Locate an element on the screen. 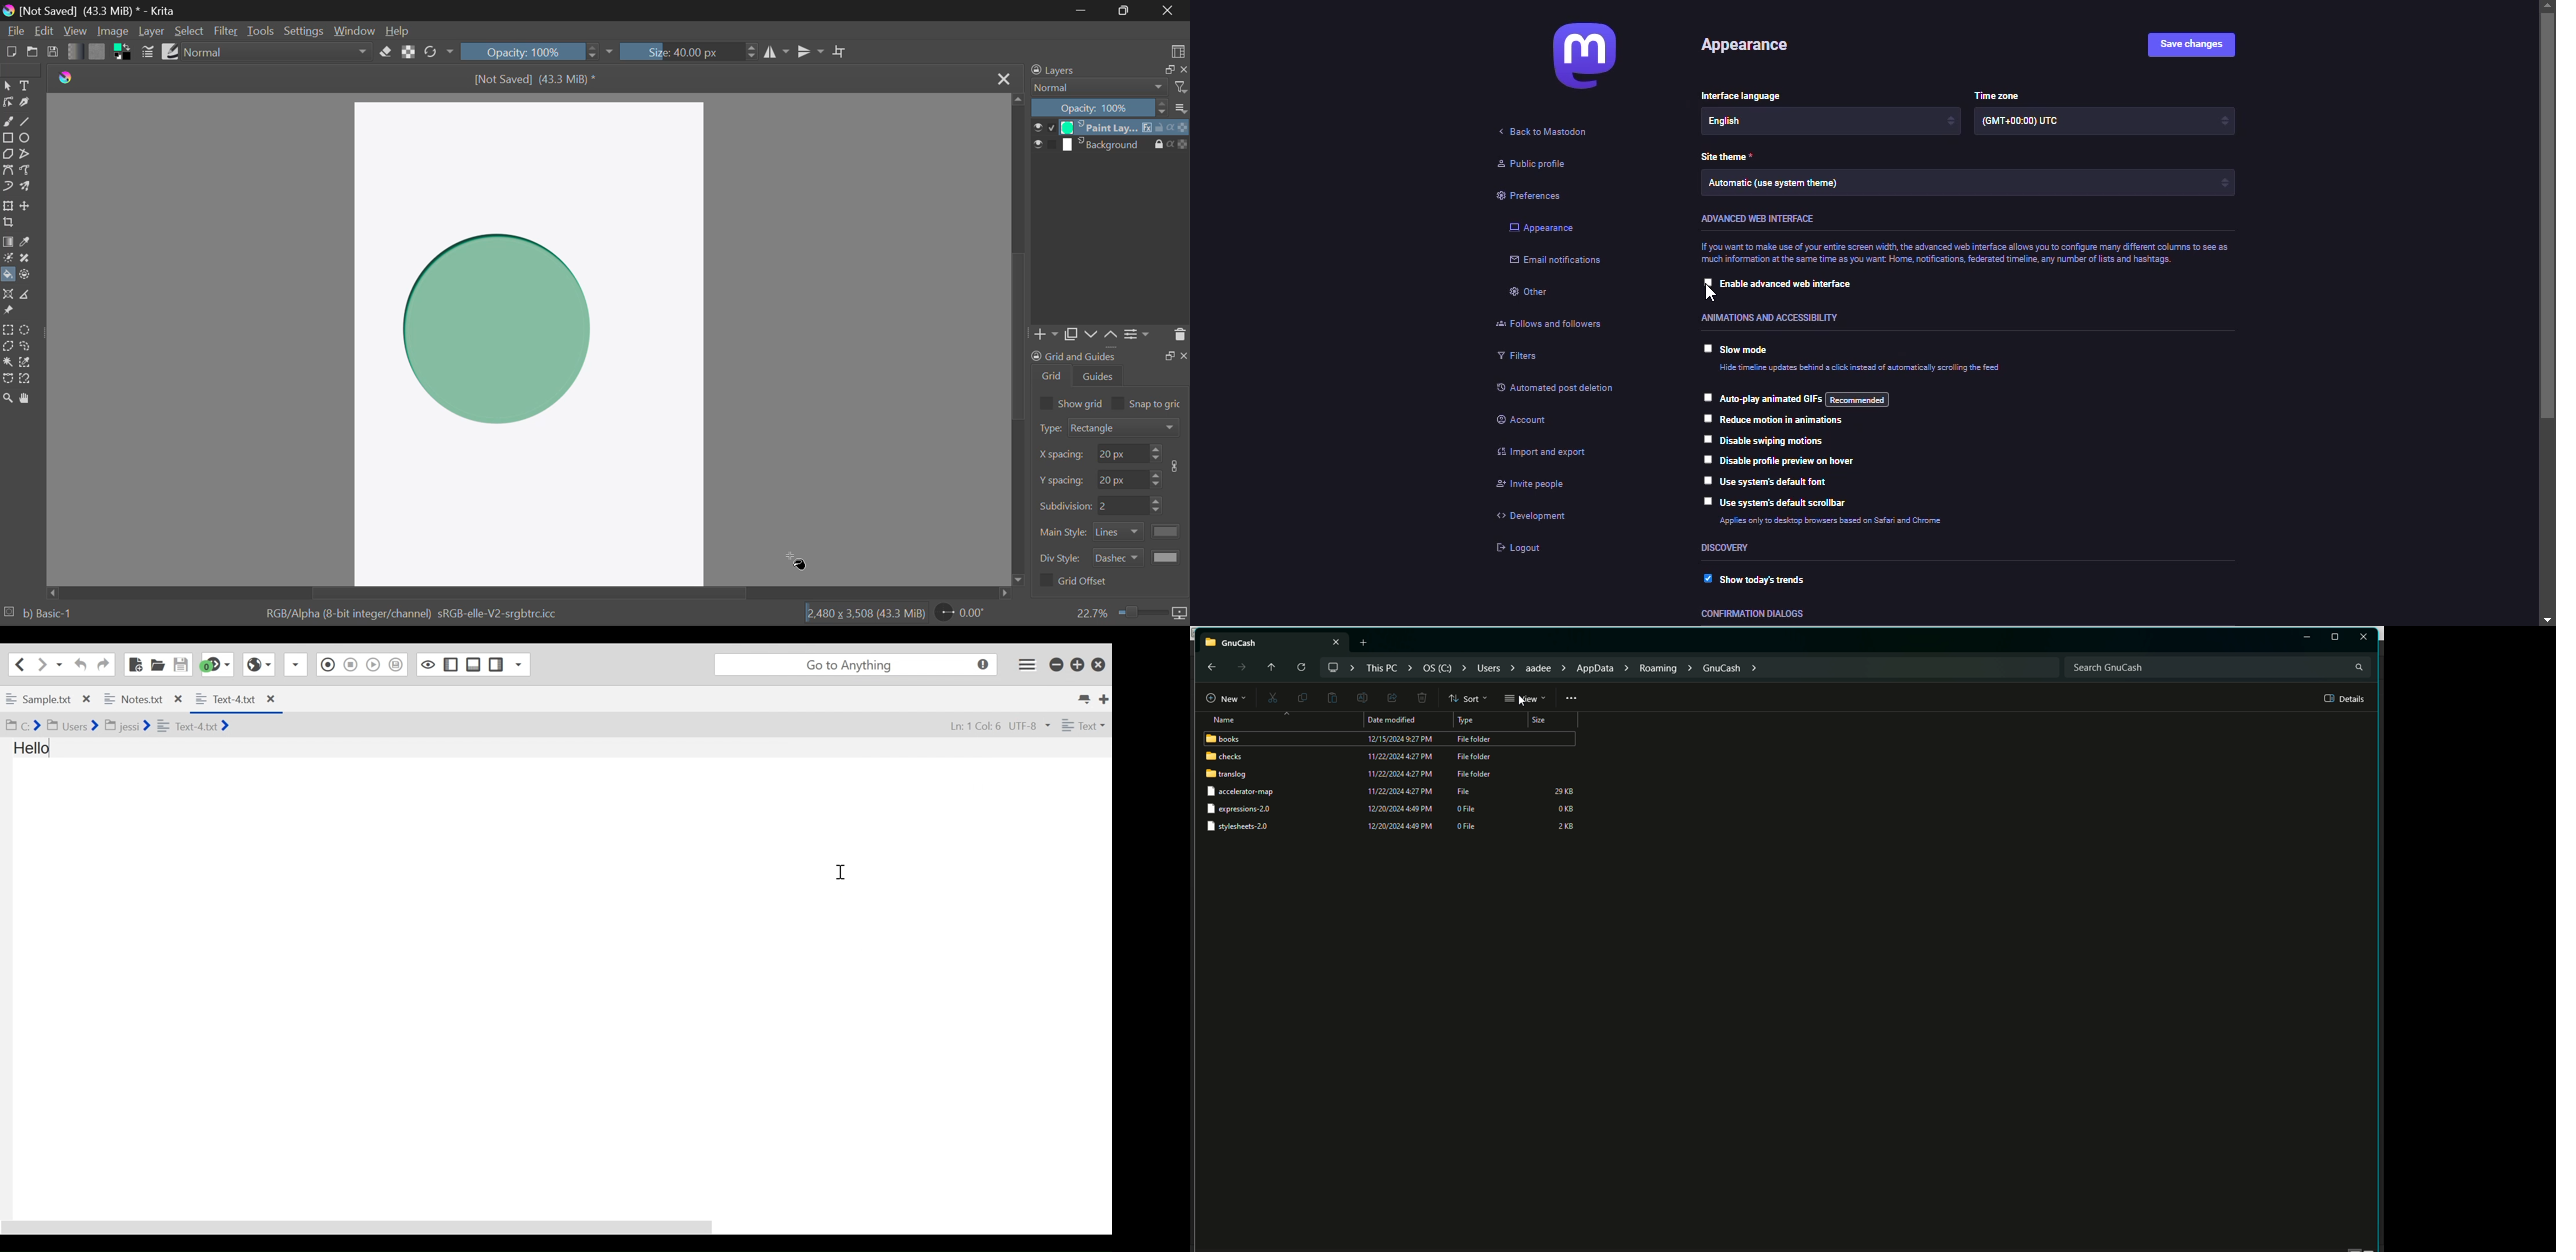 The width and height of the screenshot is (2576, 1260). Jump to the next syntax checking result is located at coordinates (216, 664).